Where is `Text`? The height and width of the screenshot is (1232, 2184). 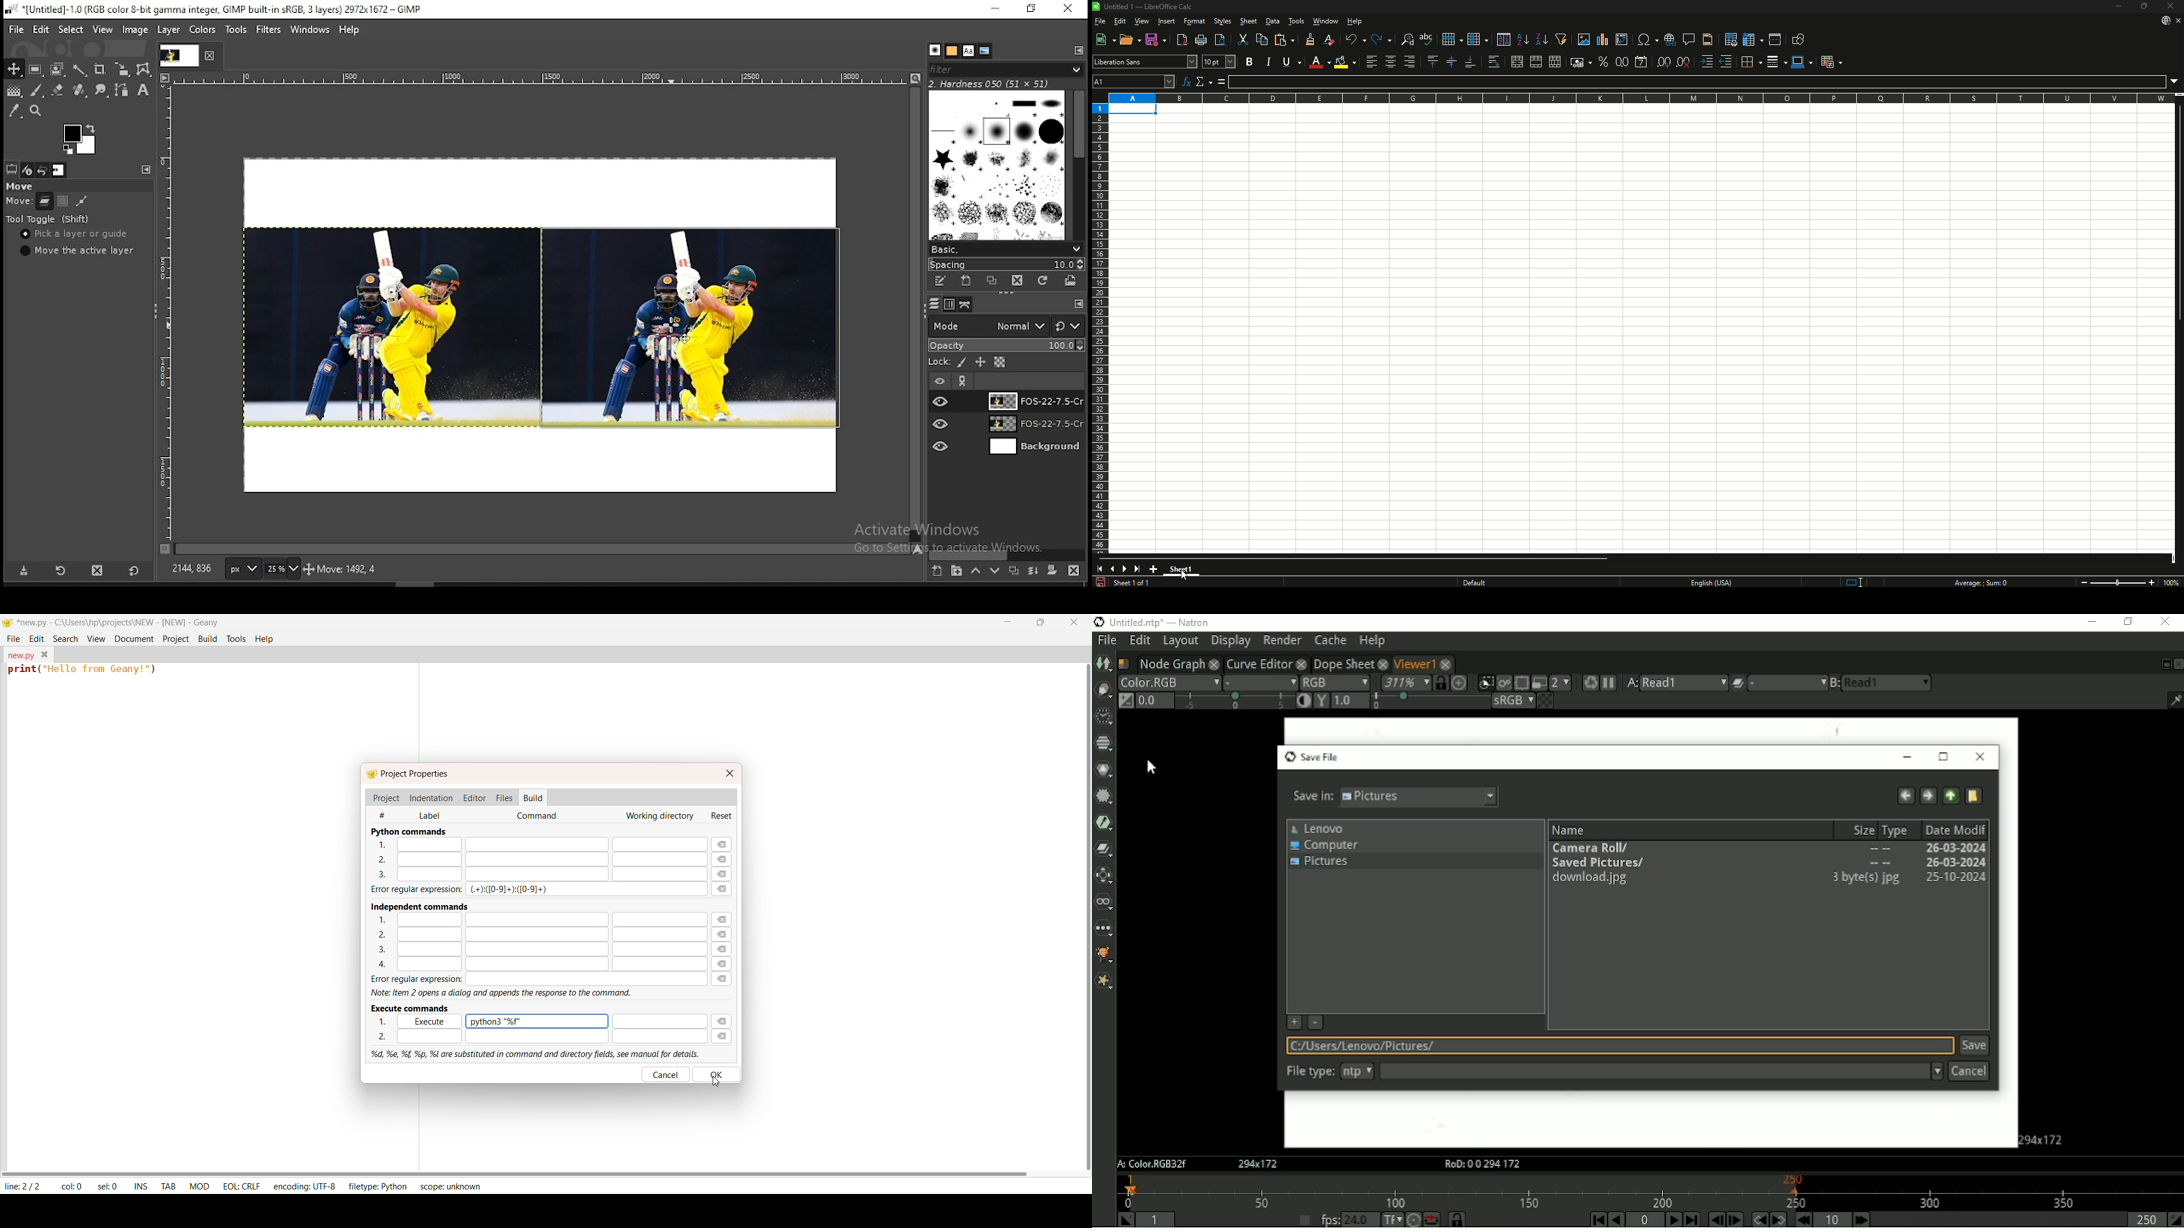
Text is located at coordinates (1710, 582).